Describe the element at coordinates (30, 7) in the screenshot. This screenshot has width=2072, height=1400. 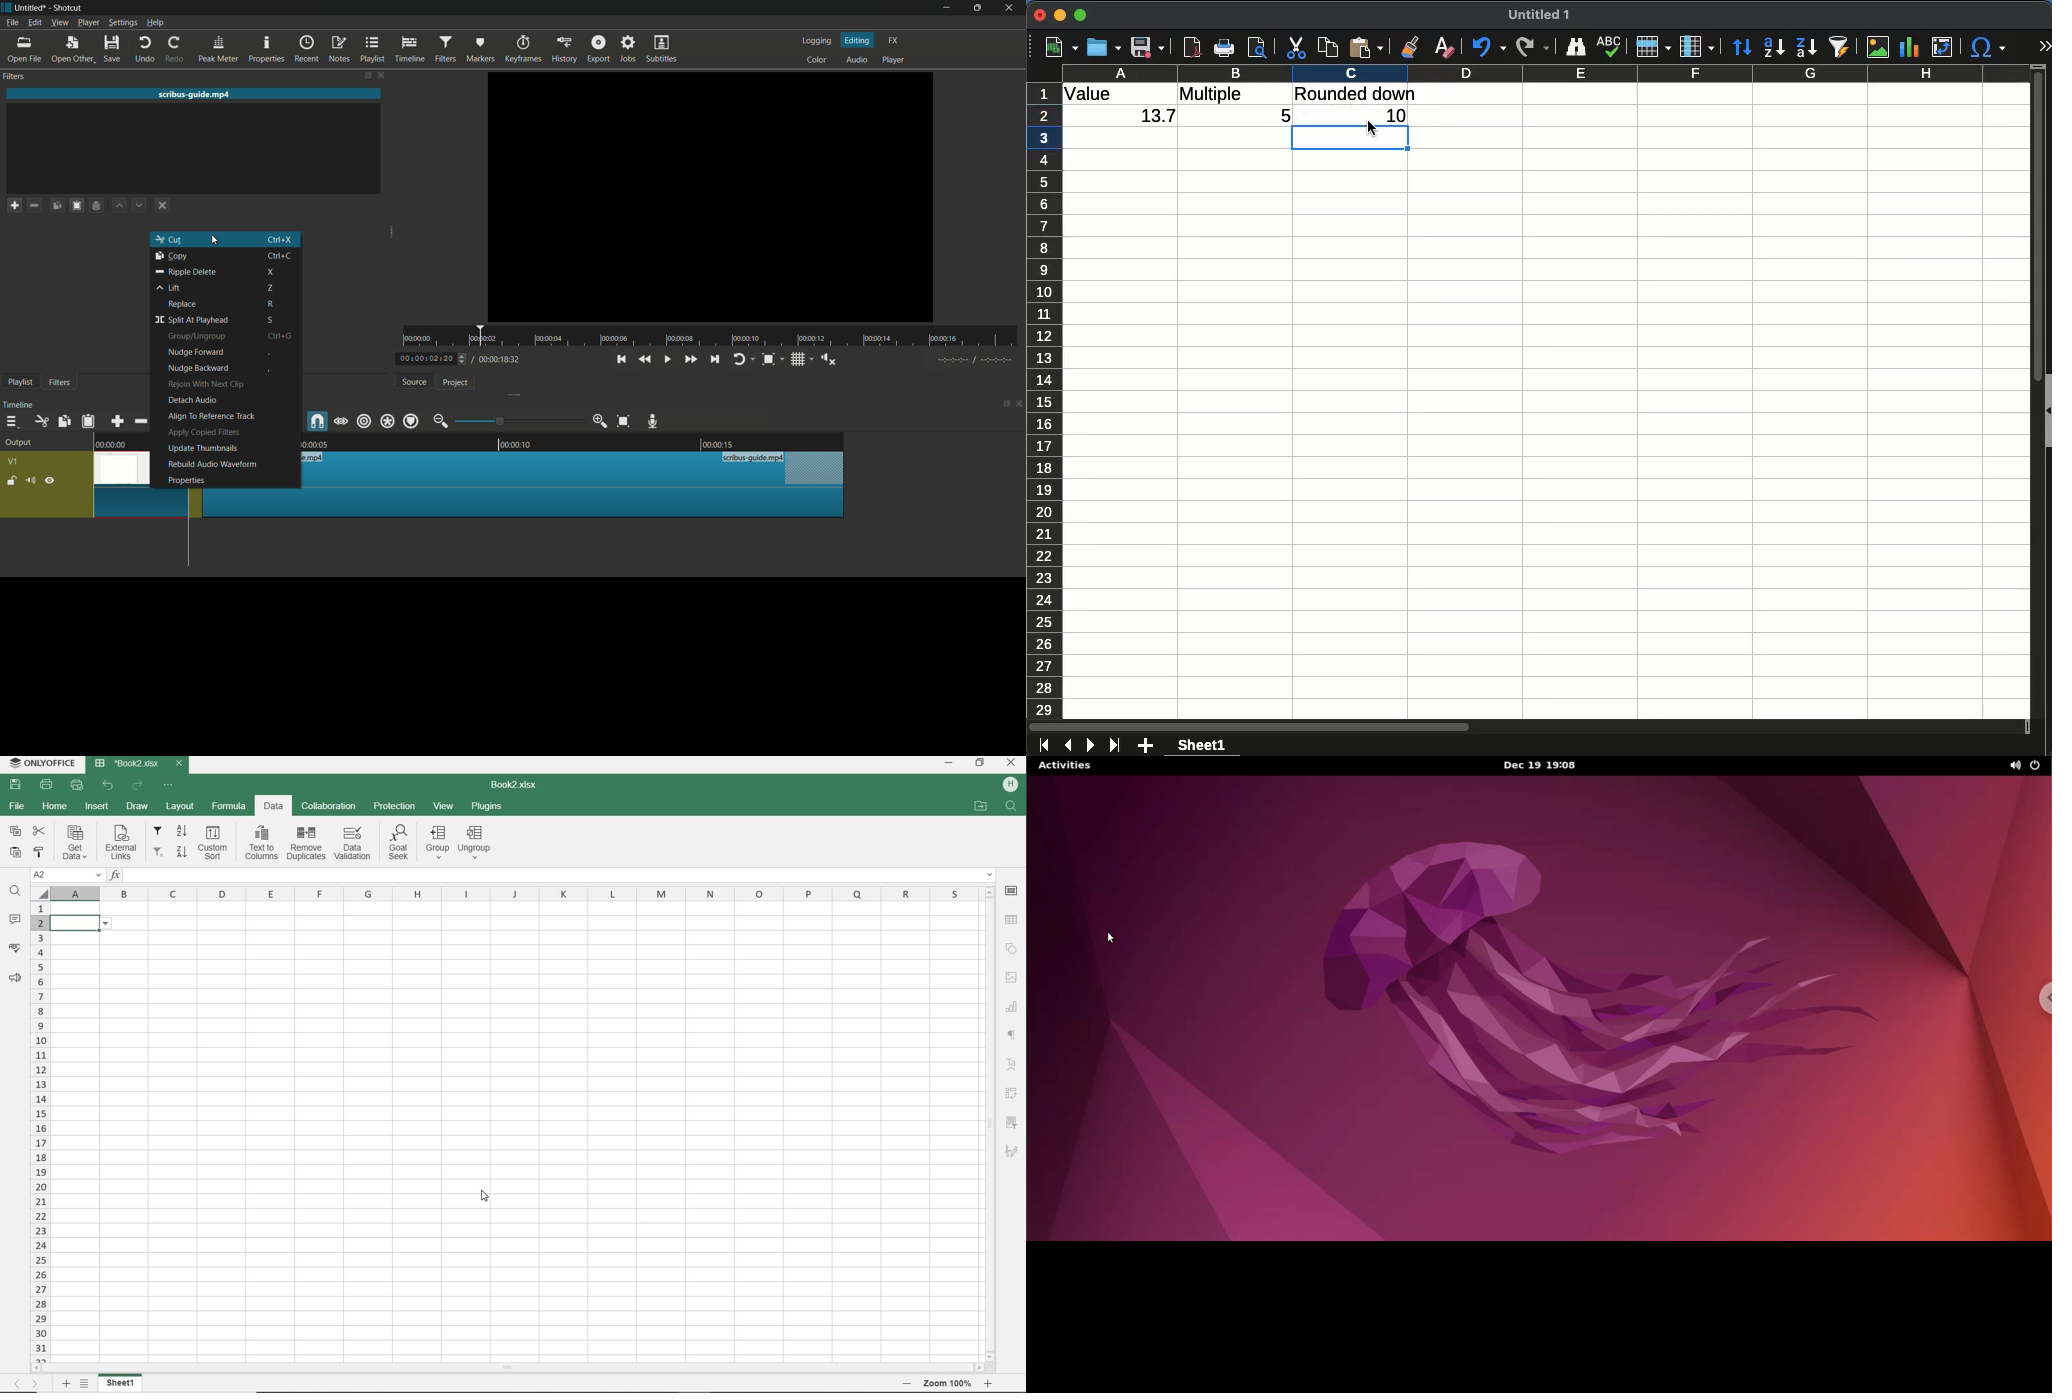
I see `project name` at that location.